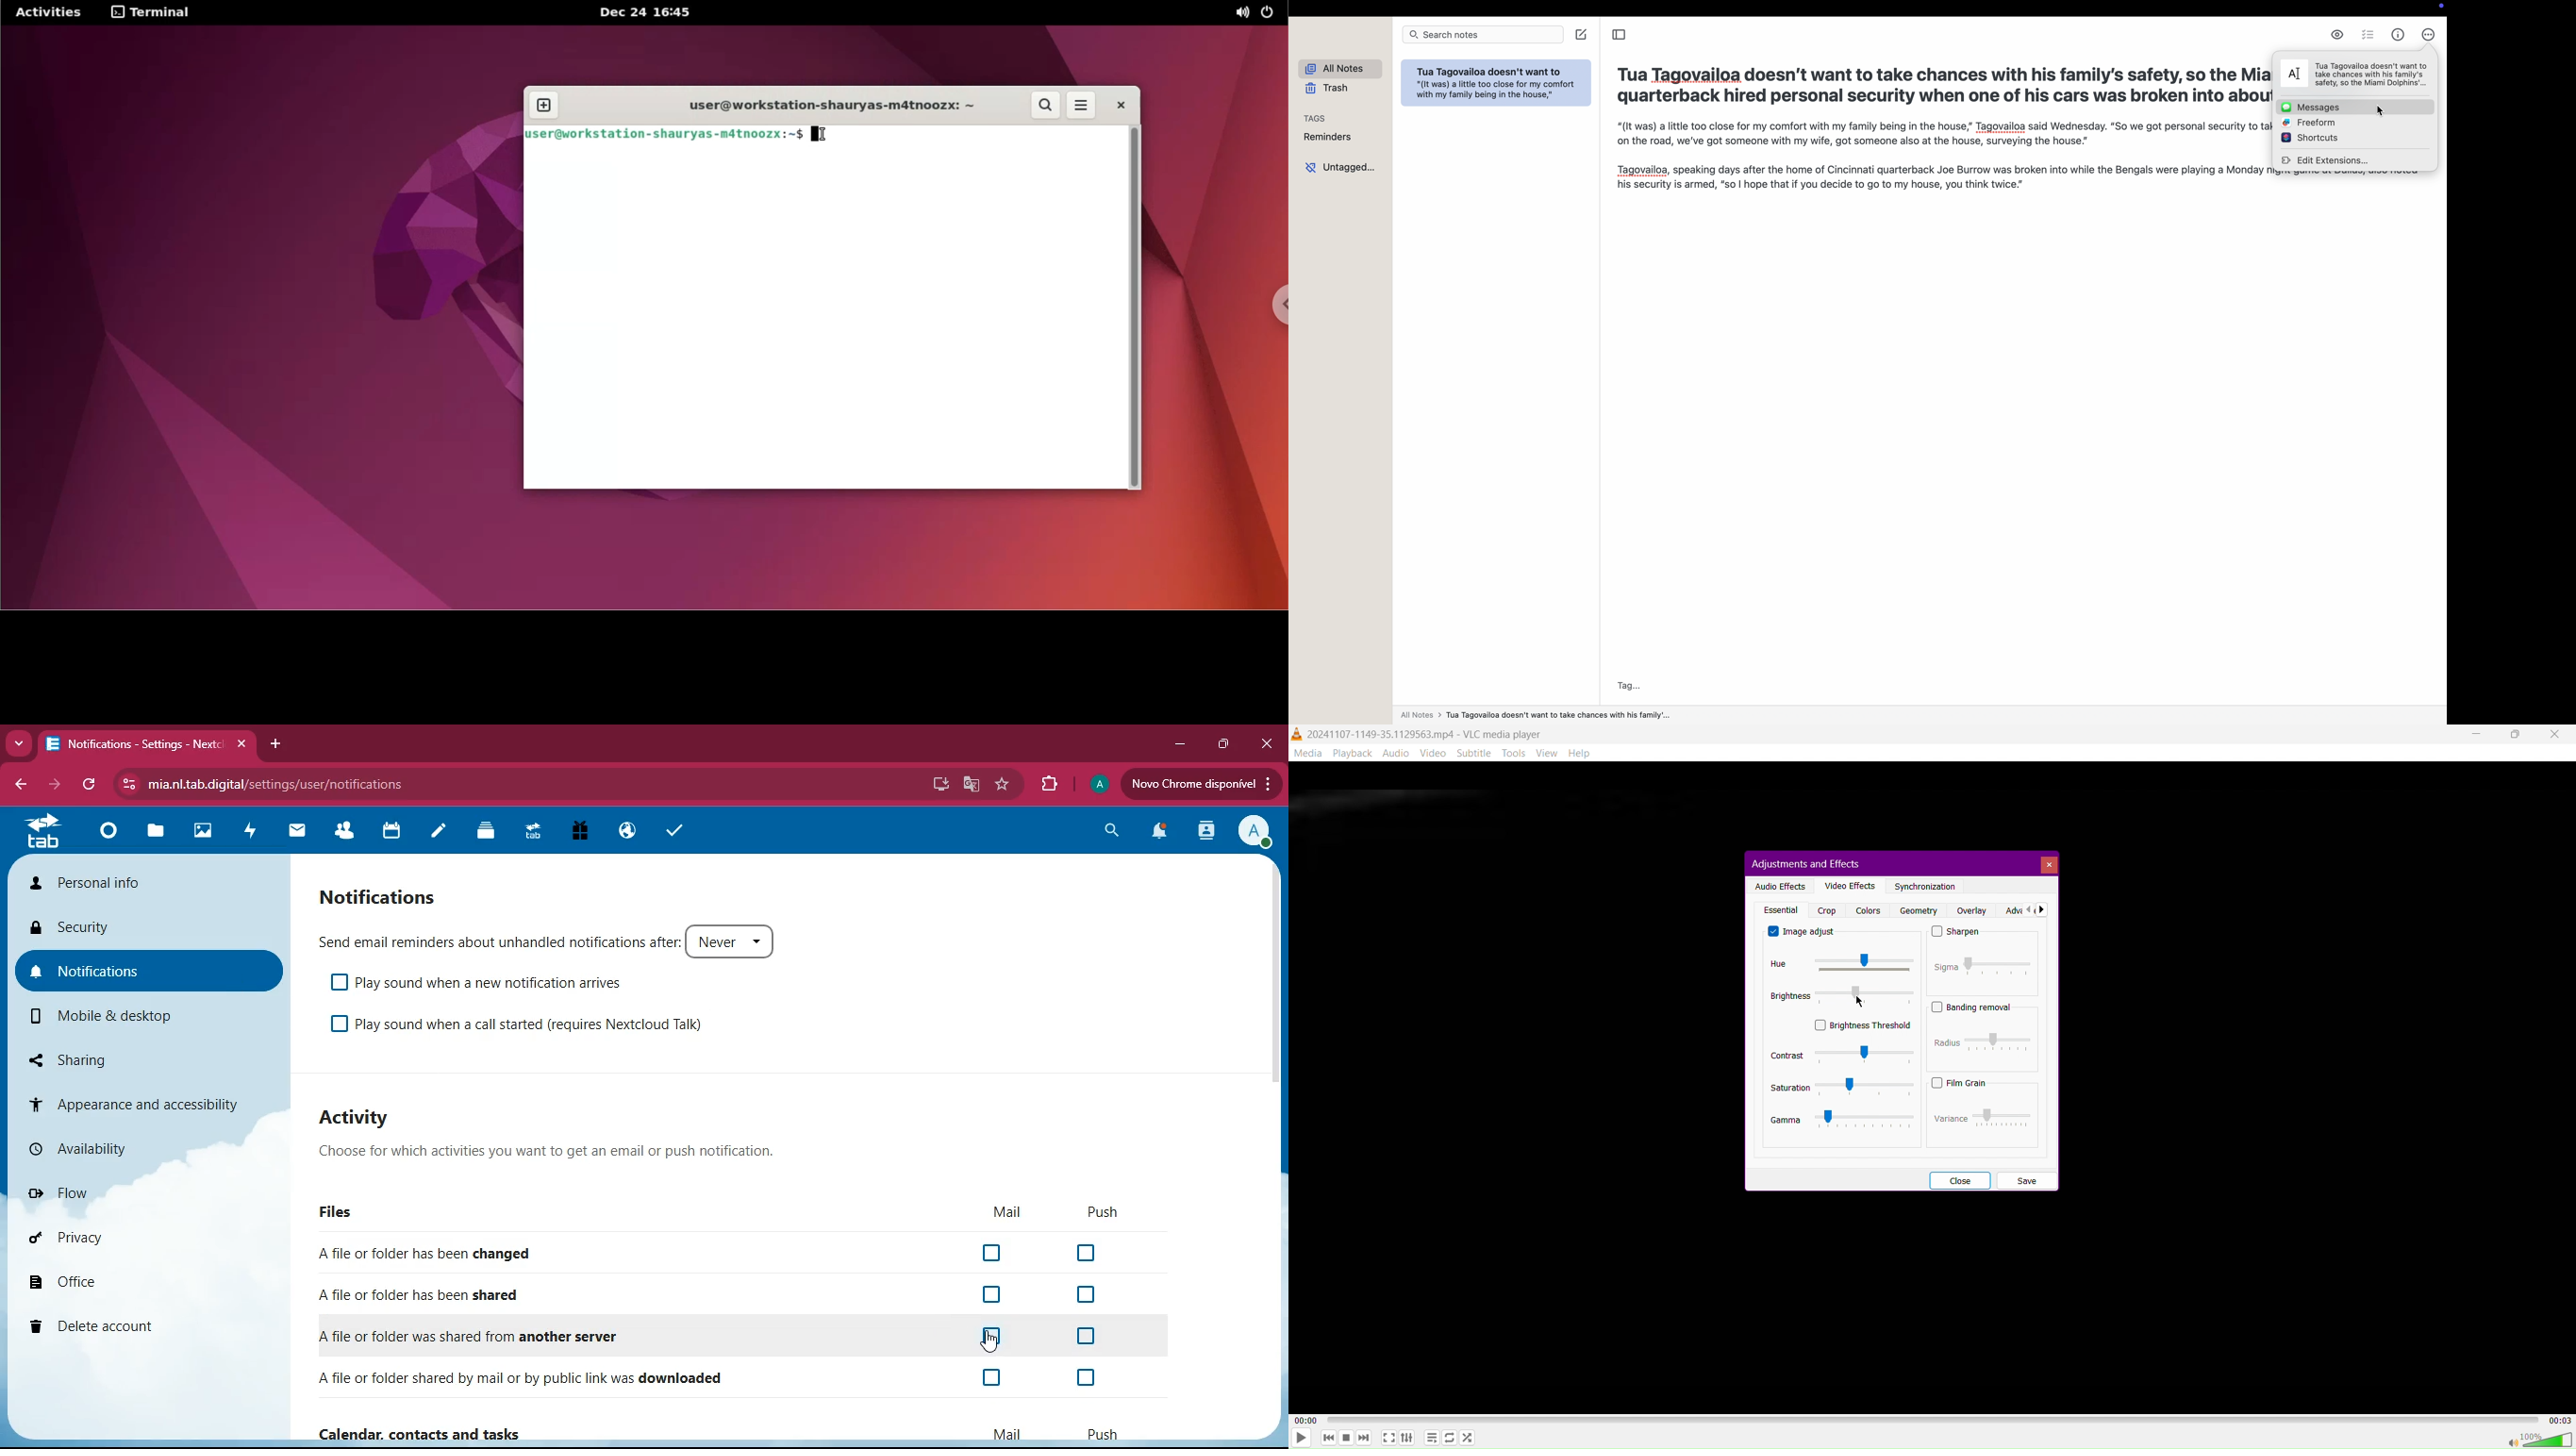  What do you see at coordinates (48, 786) in the screenshot?
I see `forward` at bounding box center [48, 786].